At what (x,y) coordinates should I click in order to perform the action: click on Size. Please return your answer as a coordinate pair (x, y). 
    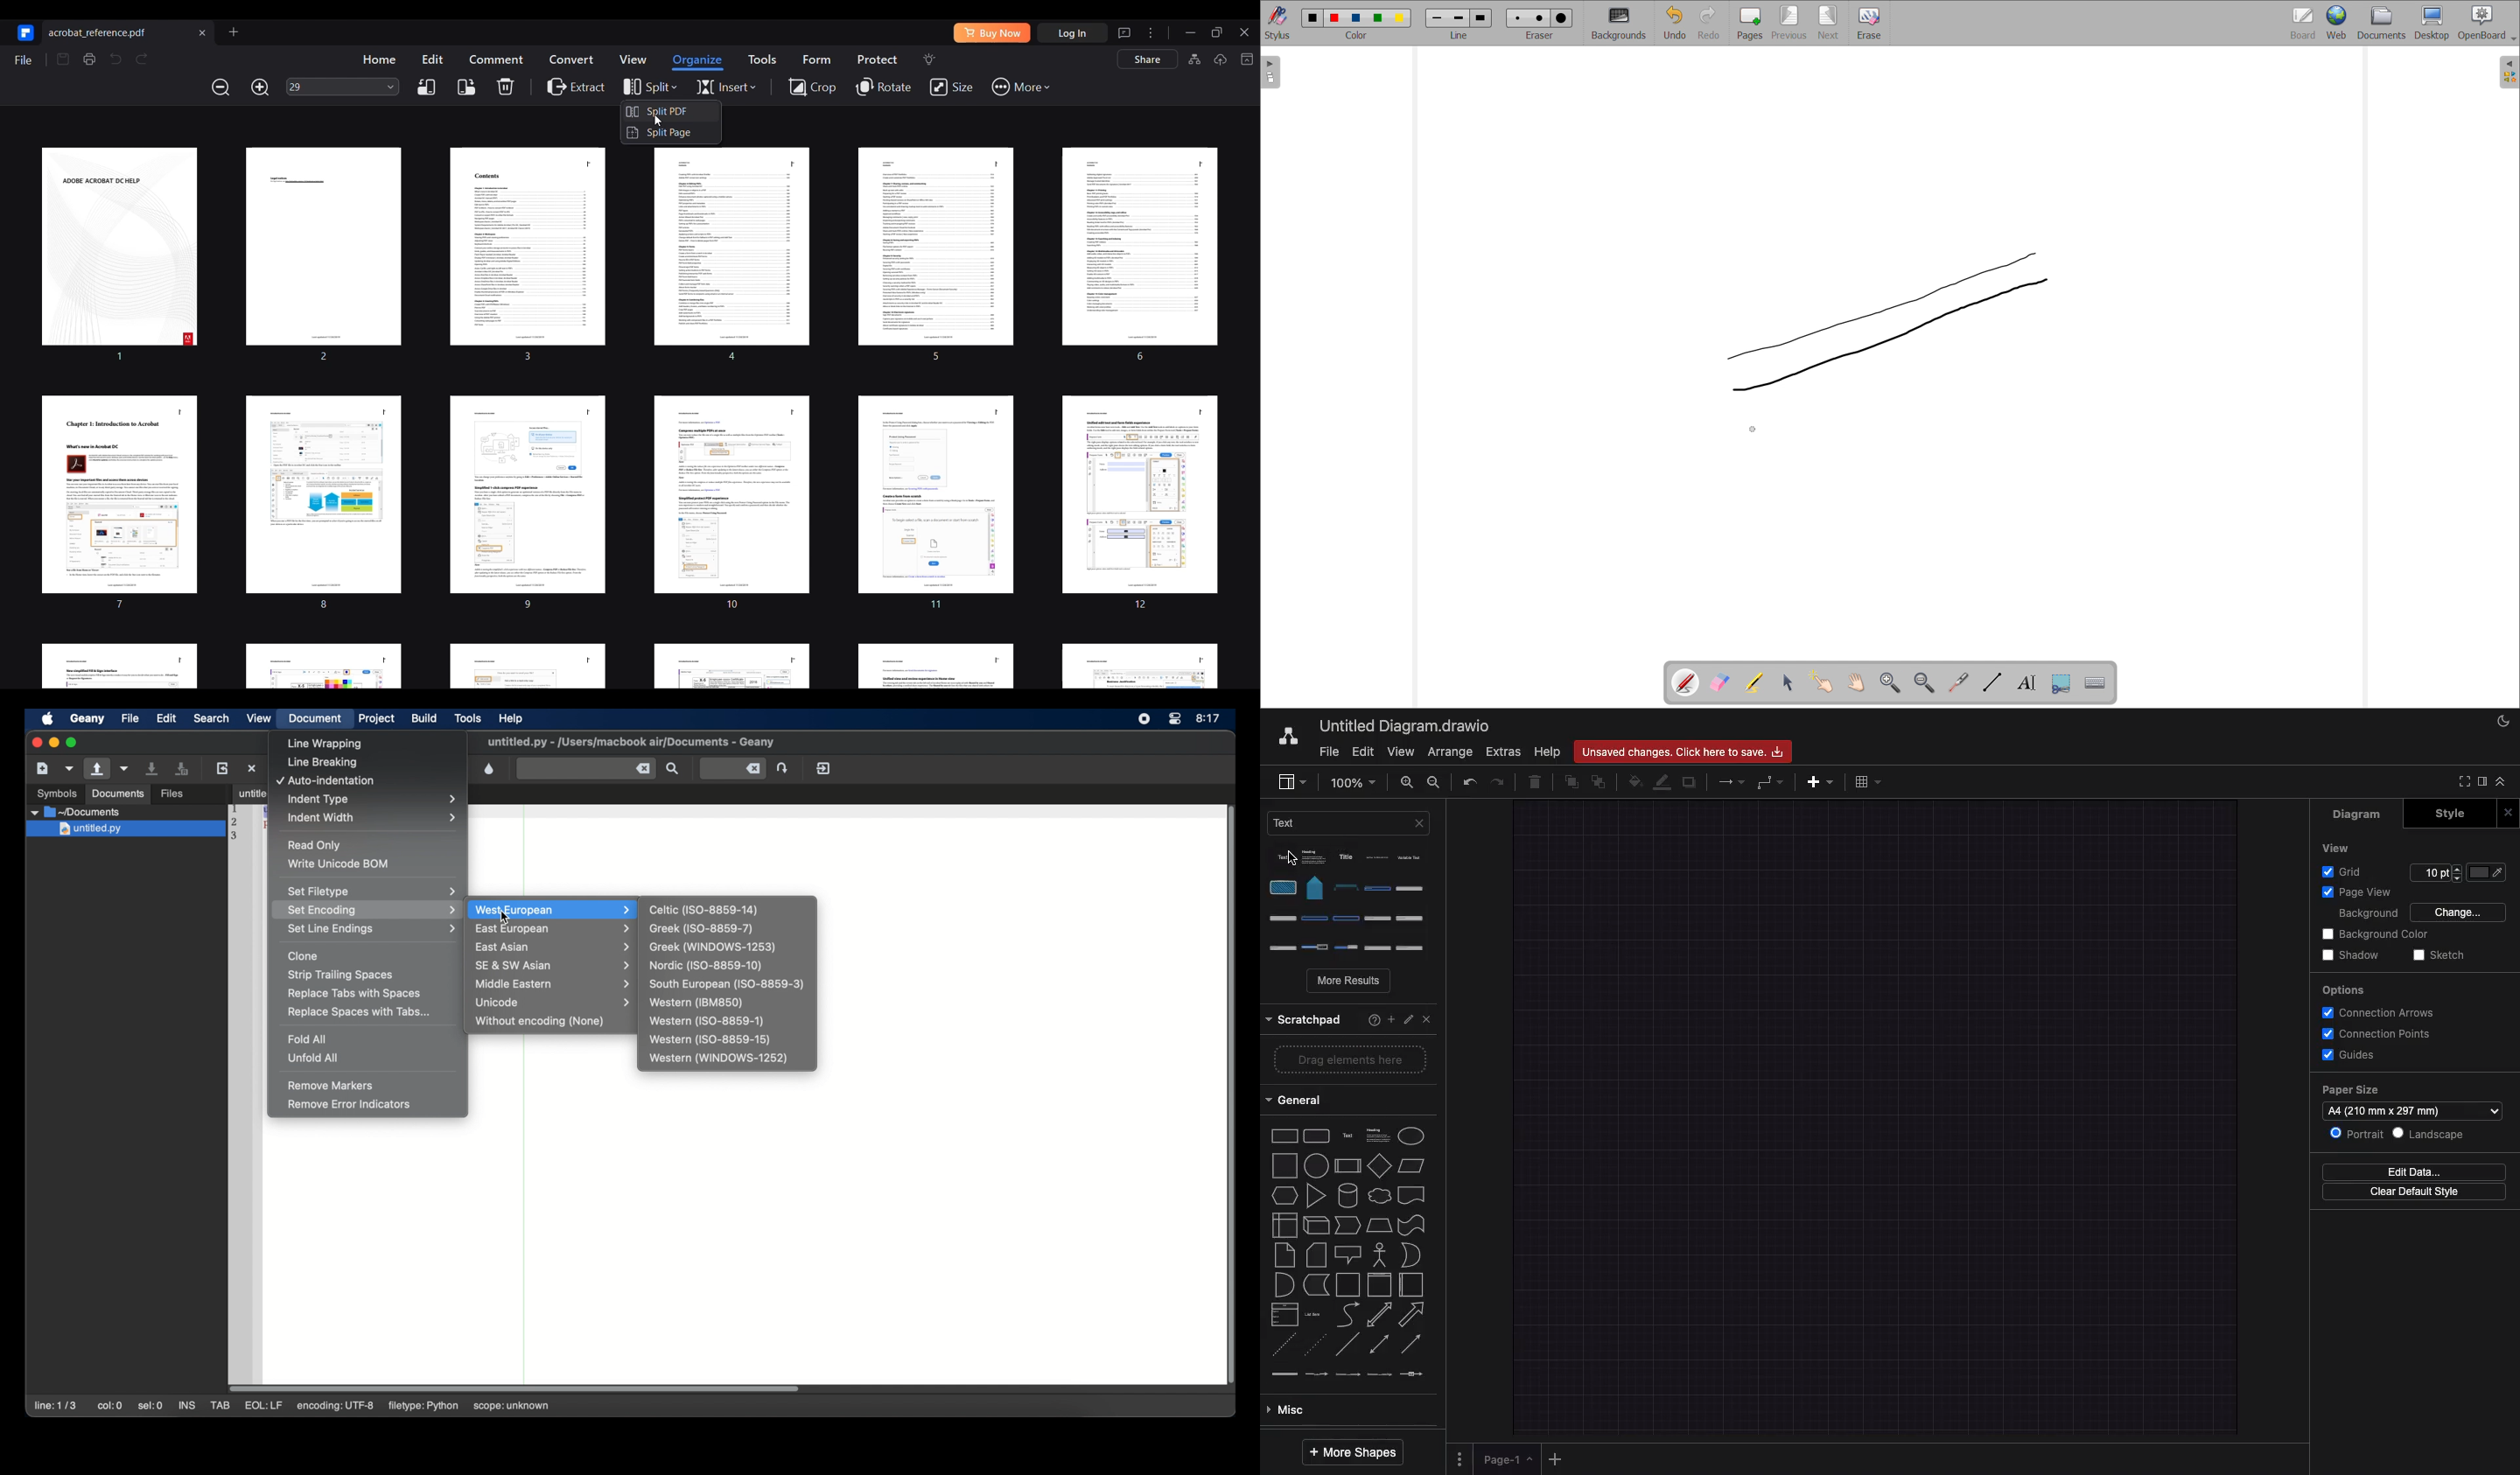
    Looking at the image, I should click on (2436, 873).